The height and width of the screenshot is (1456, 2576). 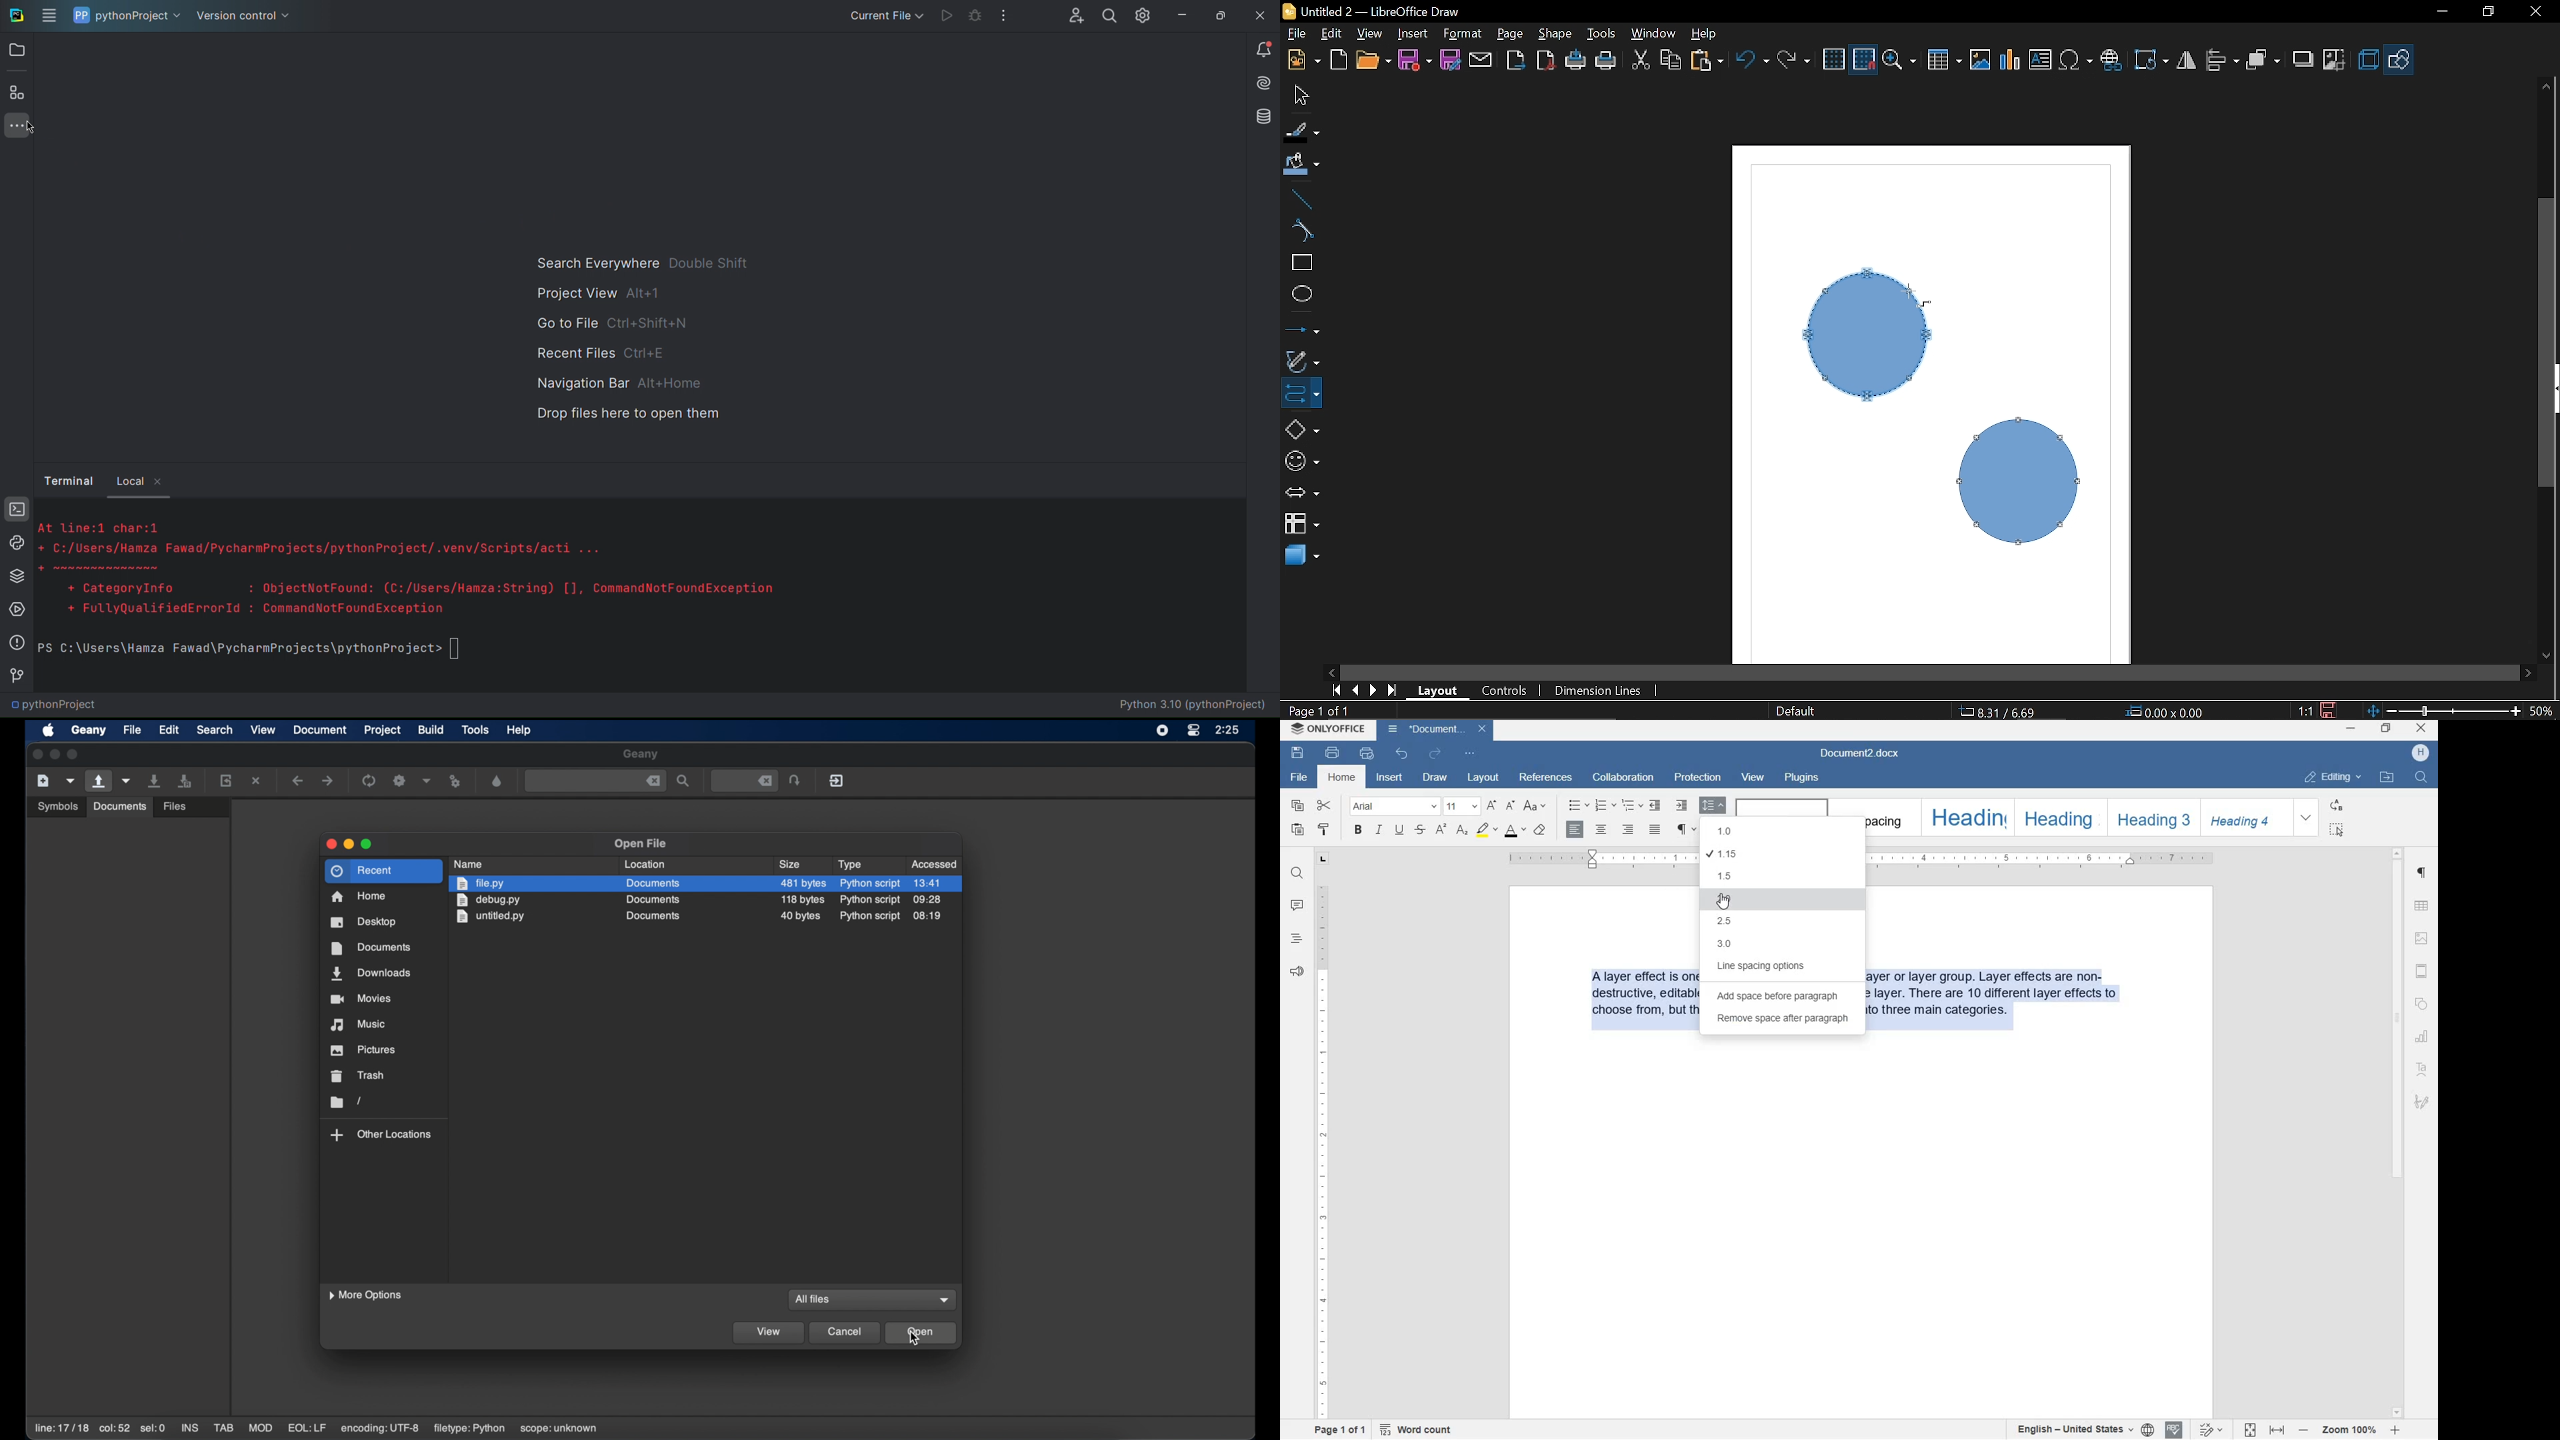 What do you see at coordinates (191, 1428) in the screenshot?
I see `ins` at bounding box center [191, 1428].